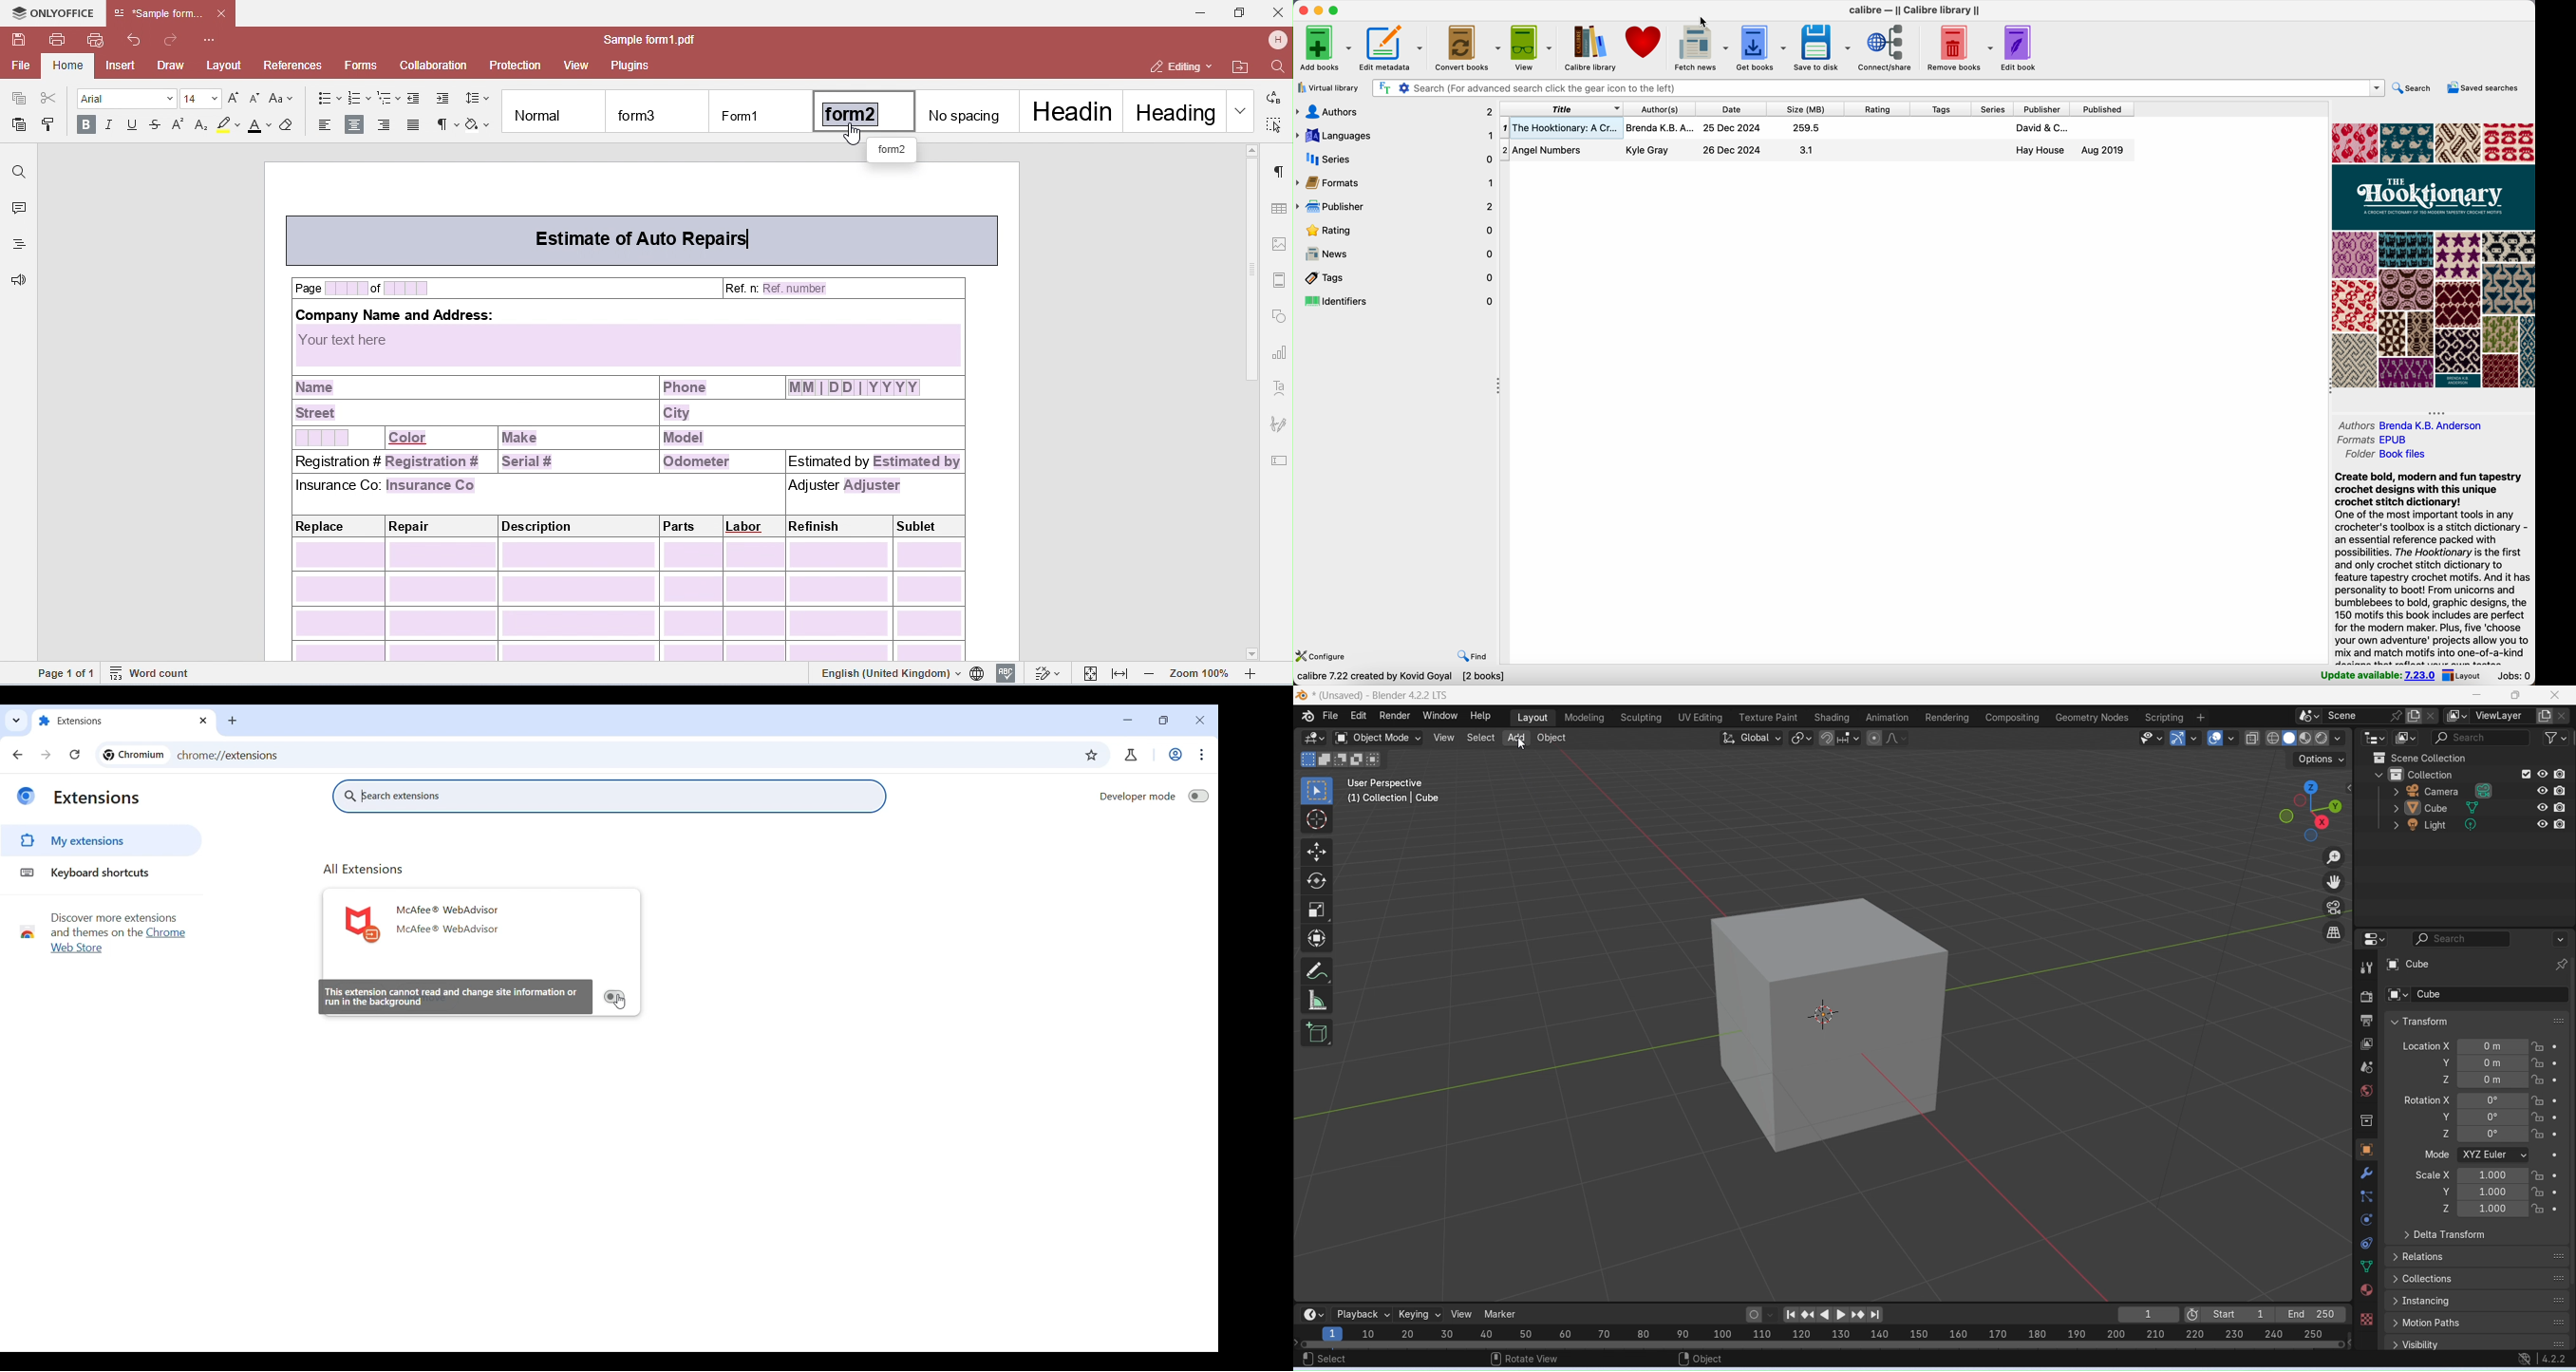 This screenshot has height=1372, width=2576. I want to click on Select box, so click(1317, 791).